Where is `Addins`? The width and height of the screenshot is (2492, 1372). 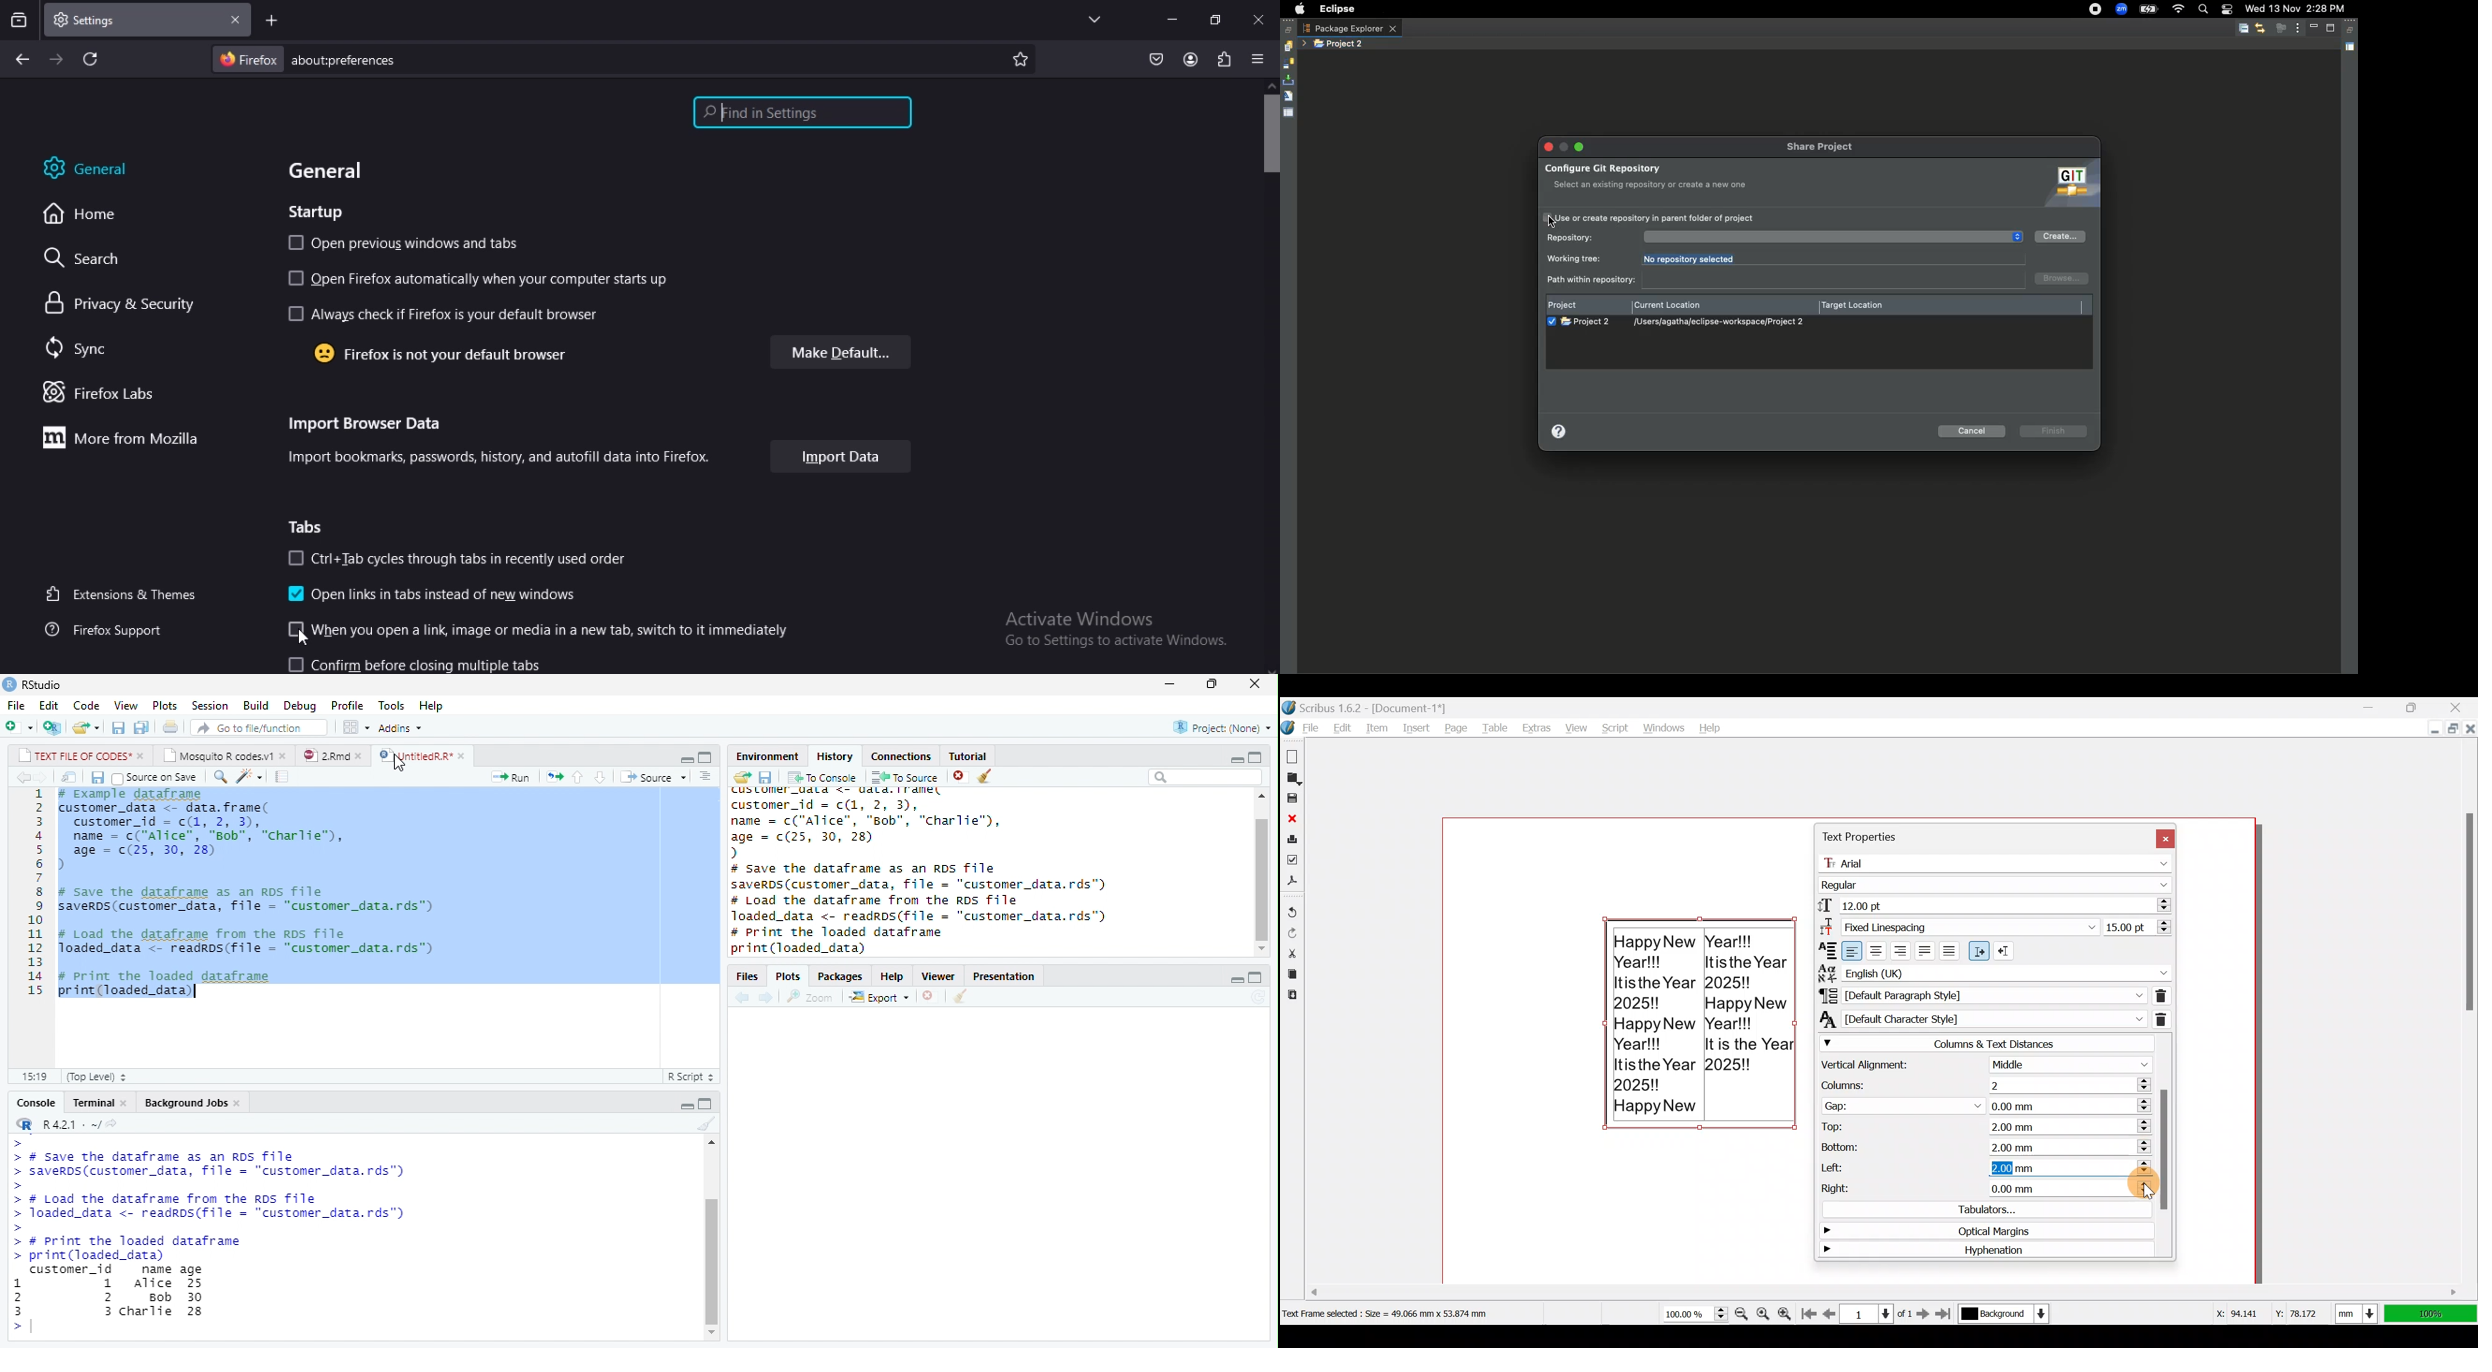
Addins is located at coordinates (401, 728).